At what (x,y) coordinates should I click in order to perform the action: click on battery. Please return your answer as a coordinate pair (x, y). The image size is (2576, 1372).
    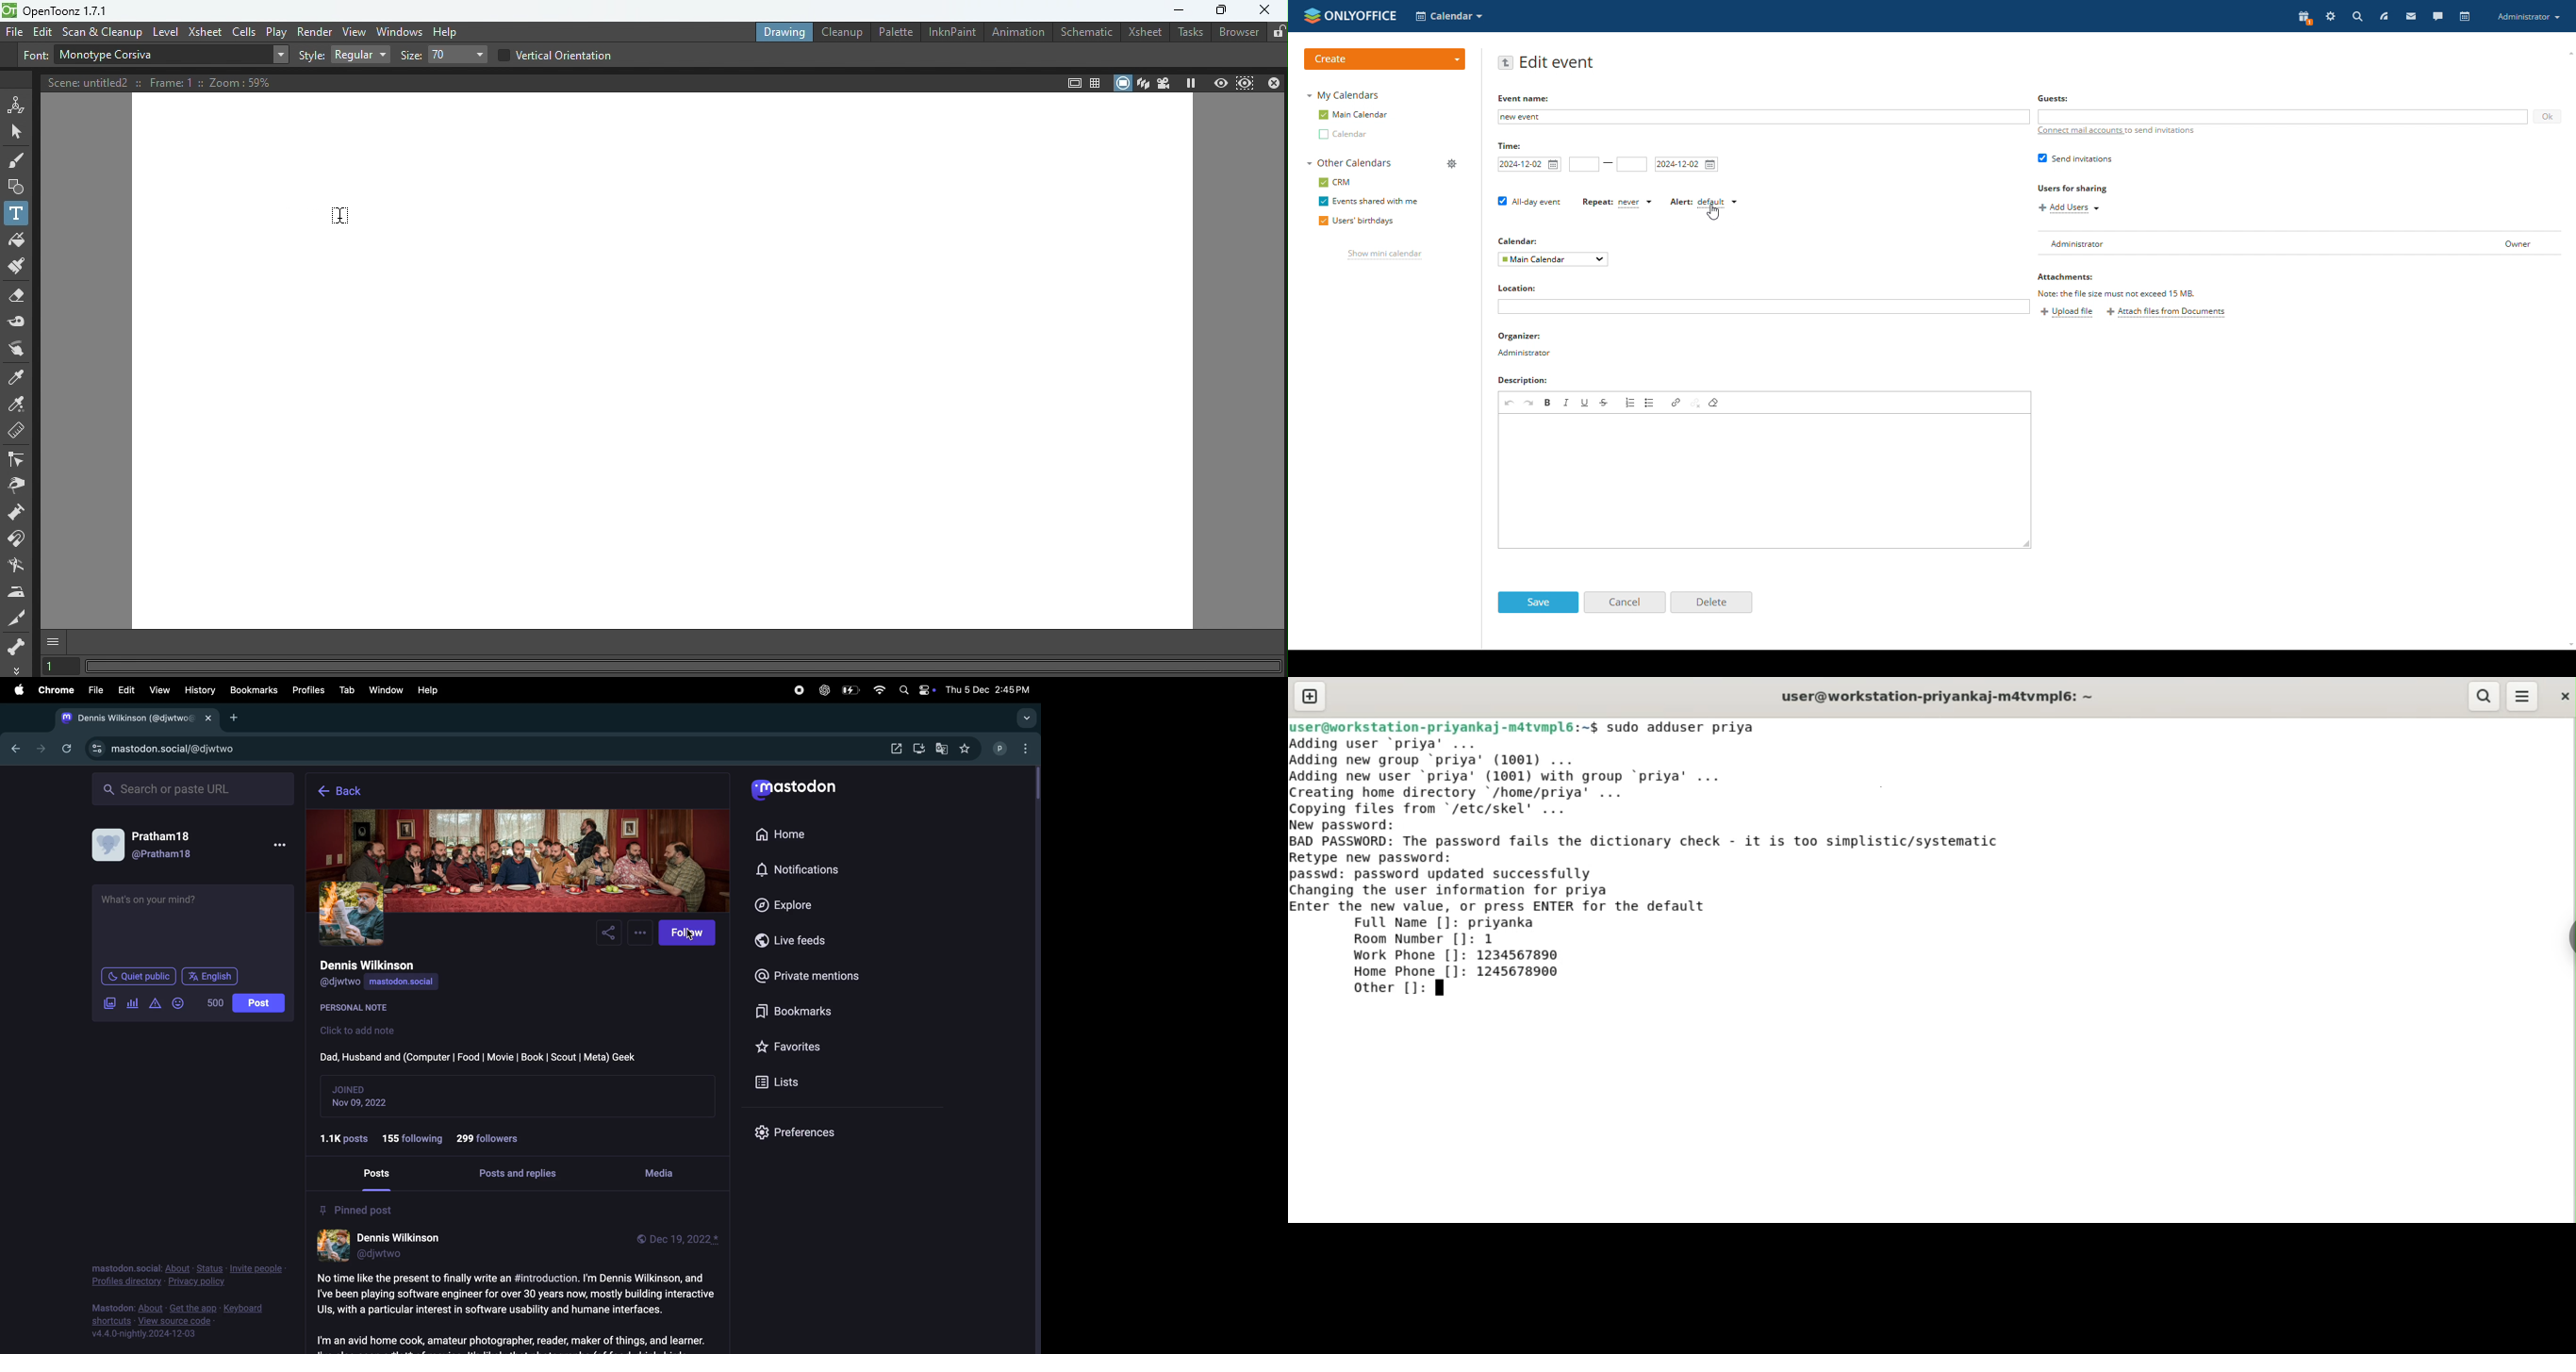
    Looking at the image, I should click on (850, 690).